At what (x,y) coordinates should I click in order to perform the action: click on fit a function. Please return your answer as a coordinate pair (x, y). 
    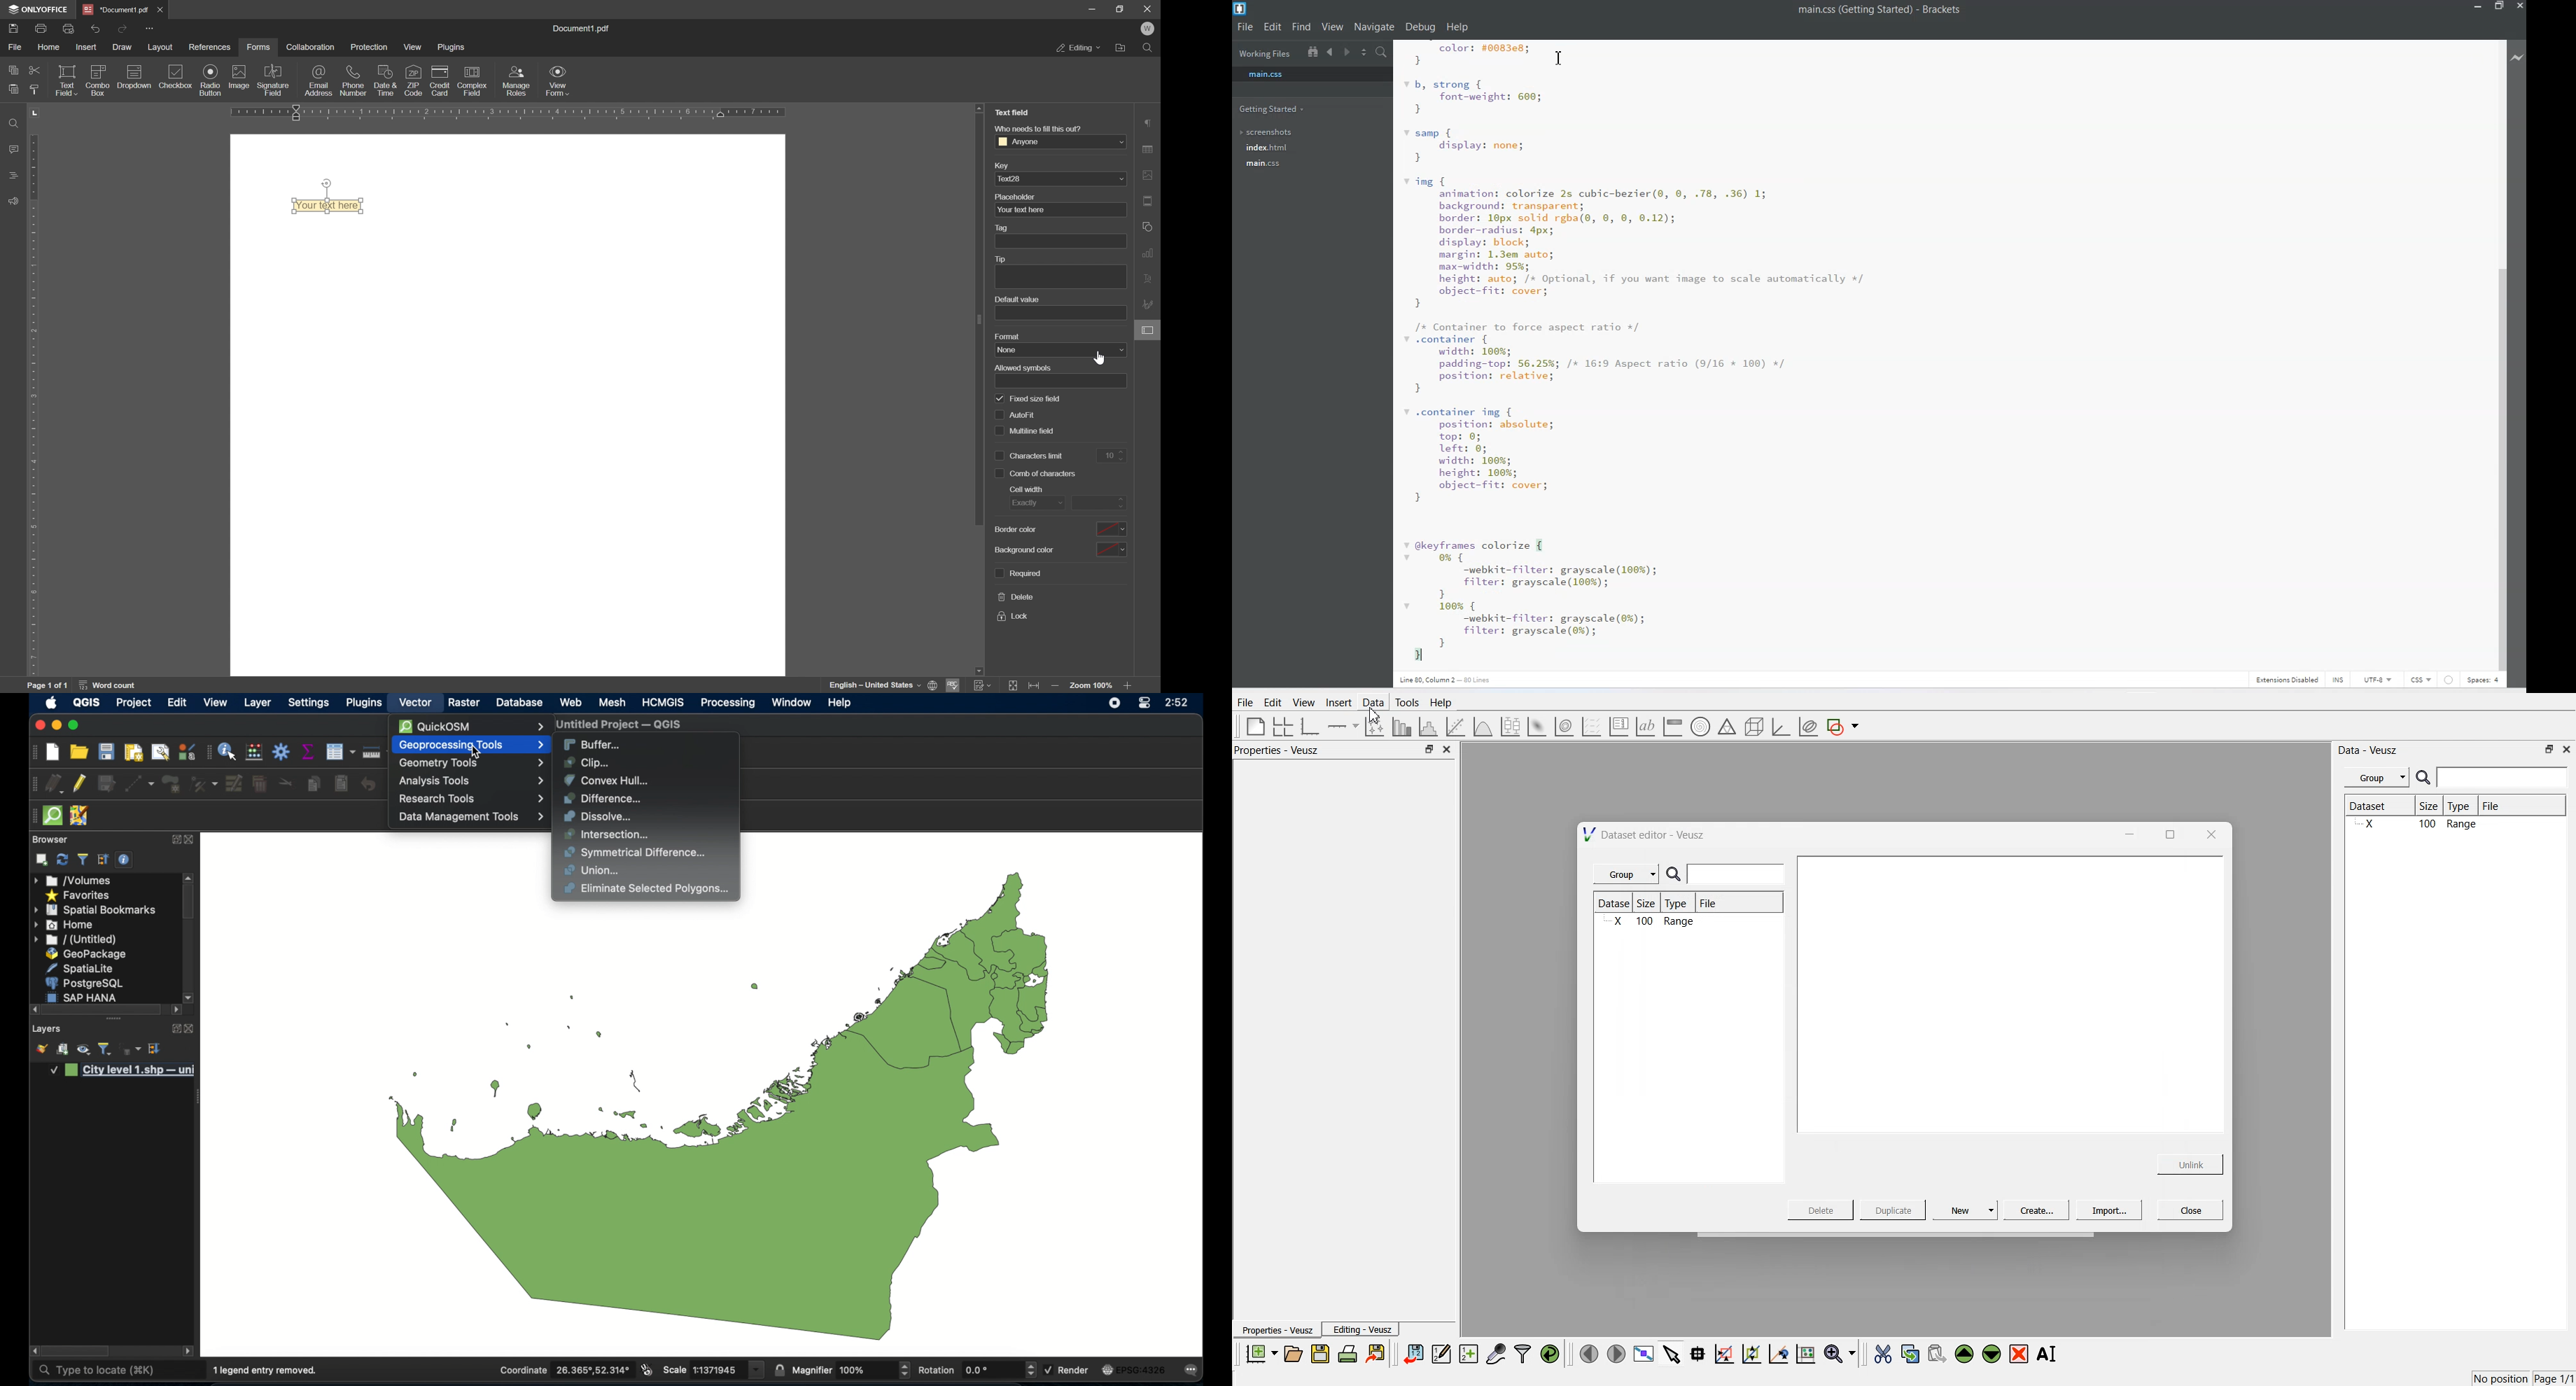
    Looking at the image, I should click on (1457, 725).